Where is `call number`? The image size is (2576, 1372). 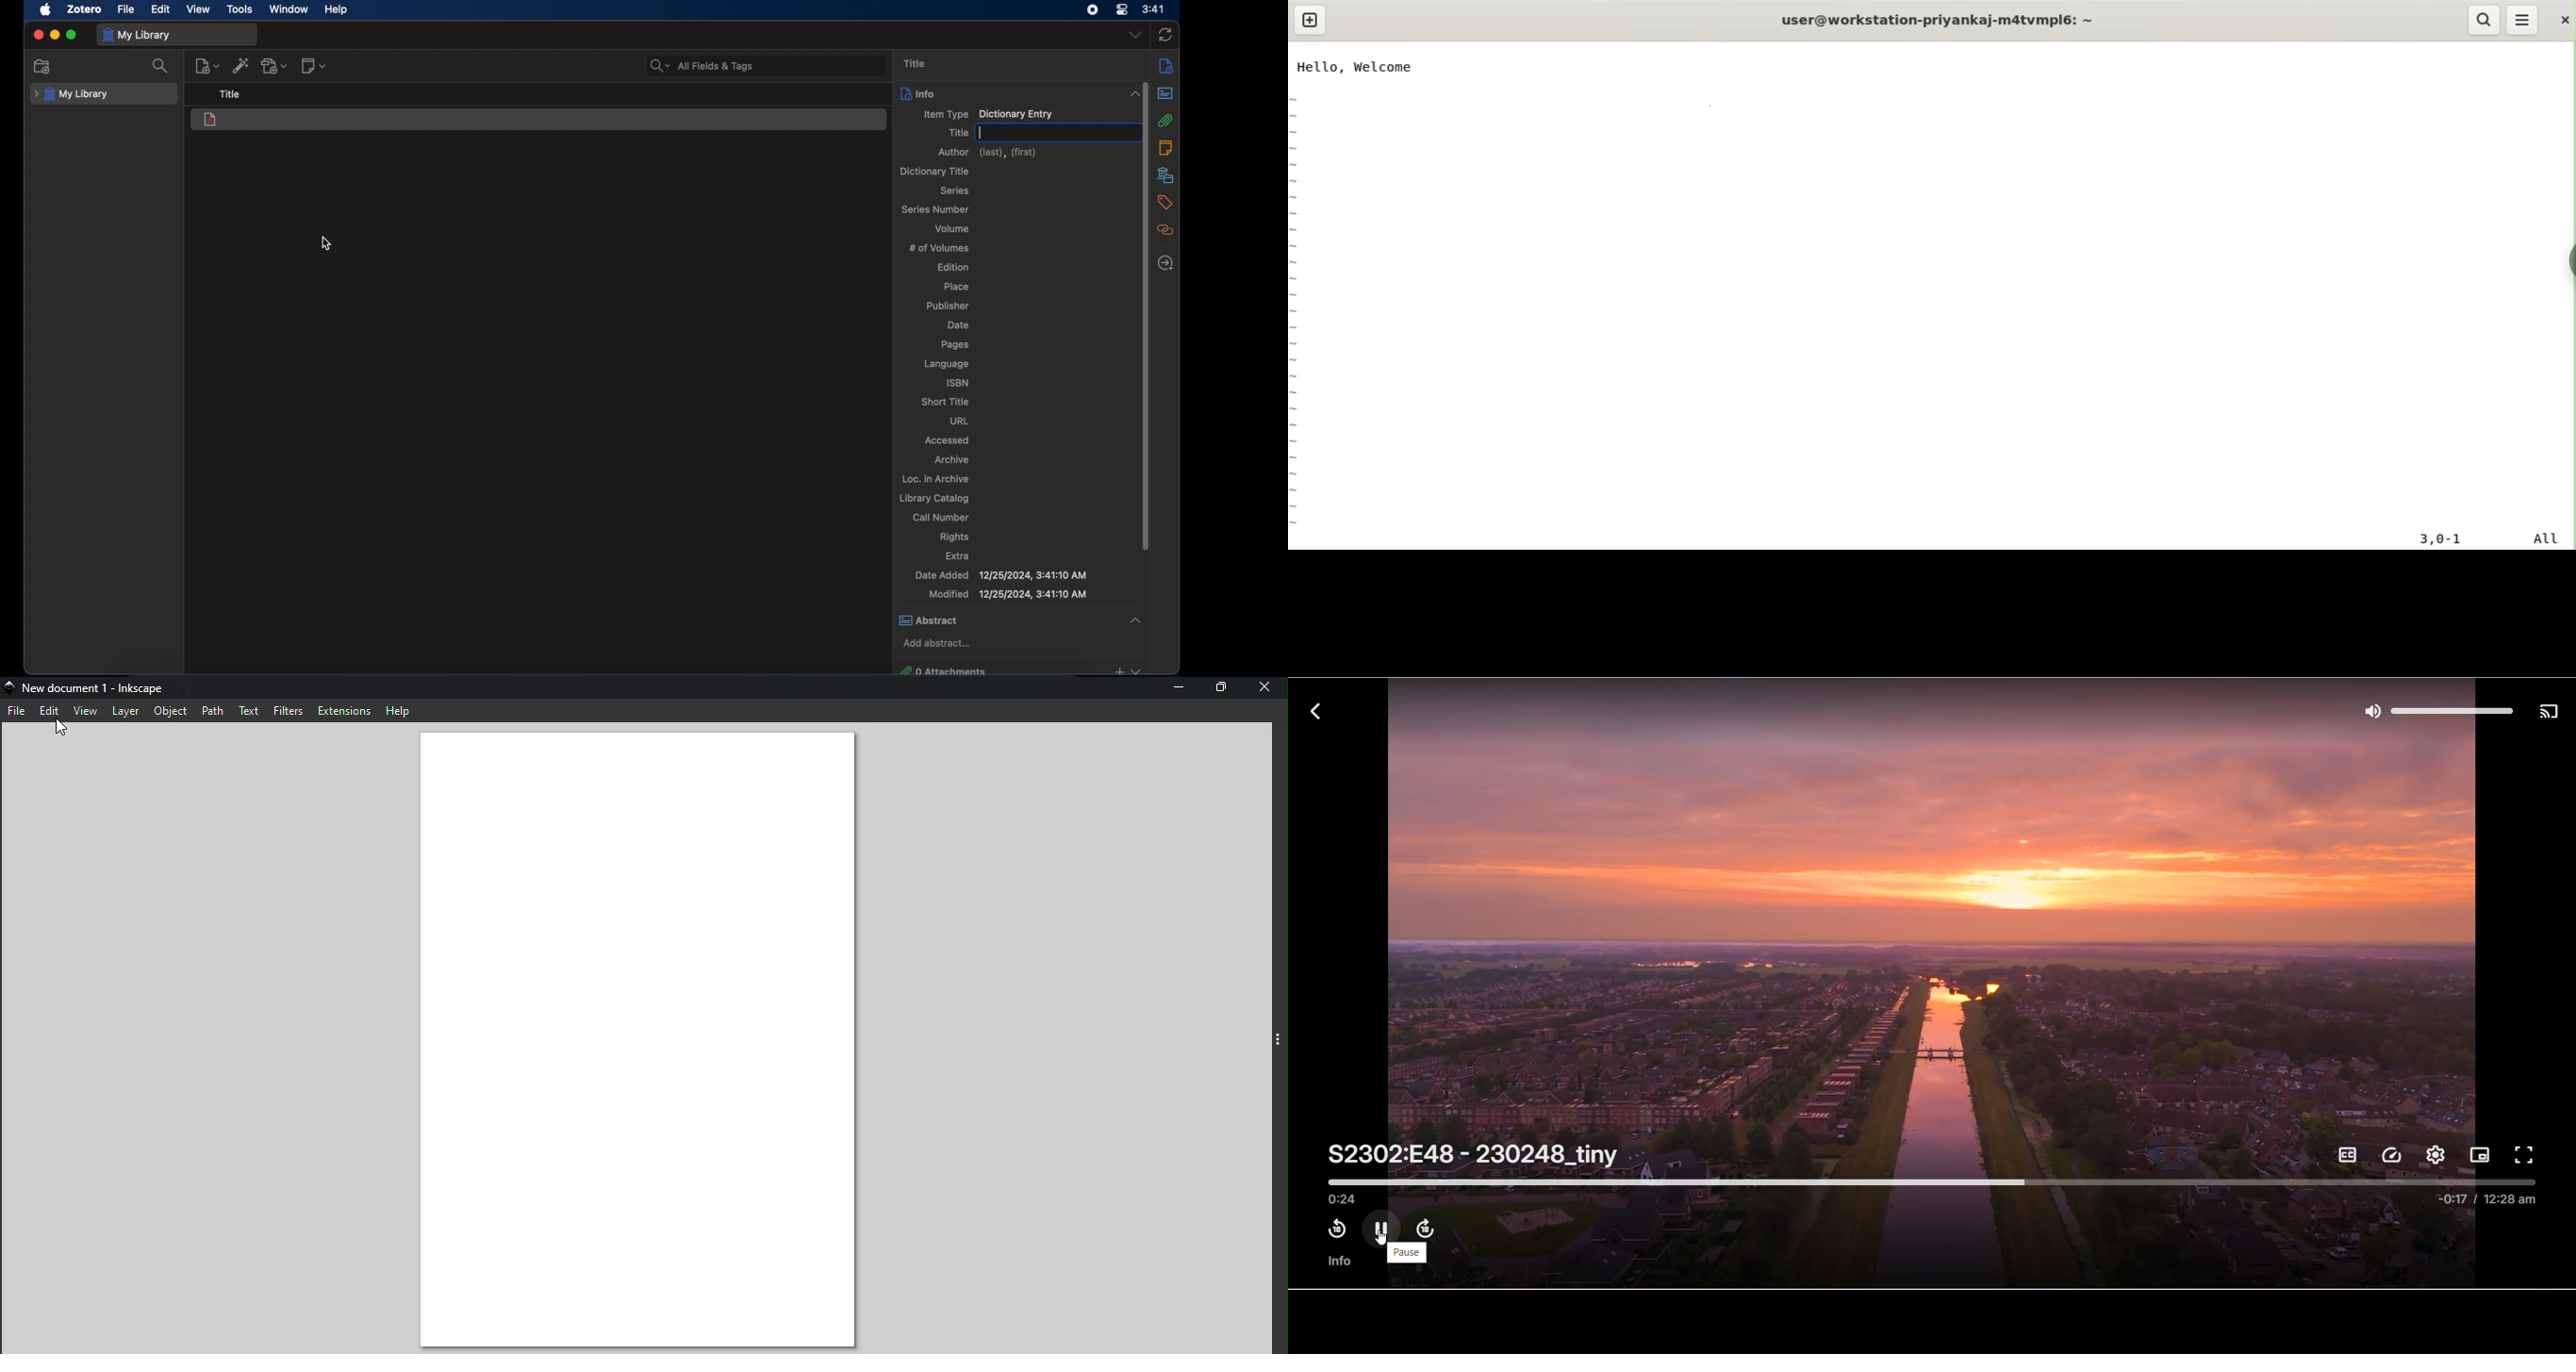 call number is located at coordinates (941, 517).